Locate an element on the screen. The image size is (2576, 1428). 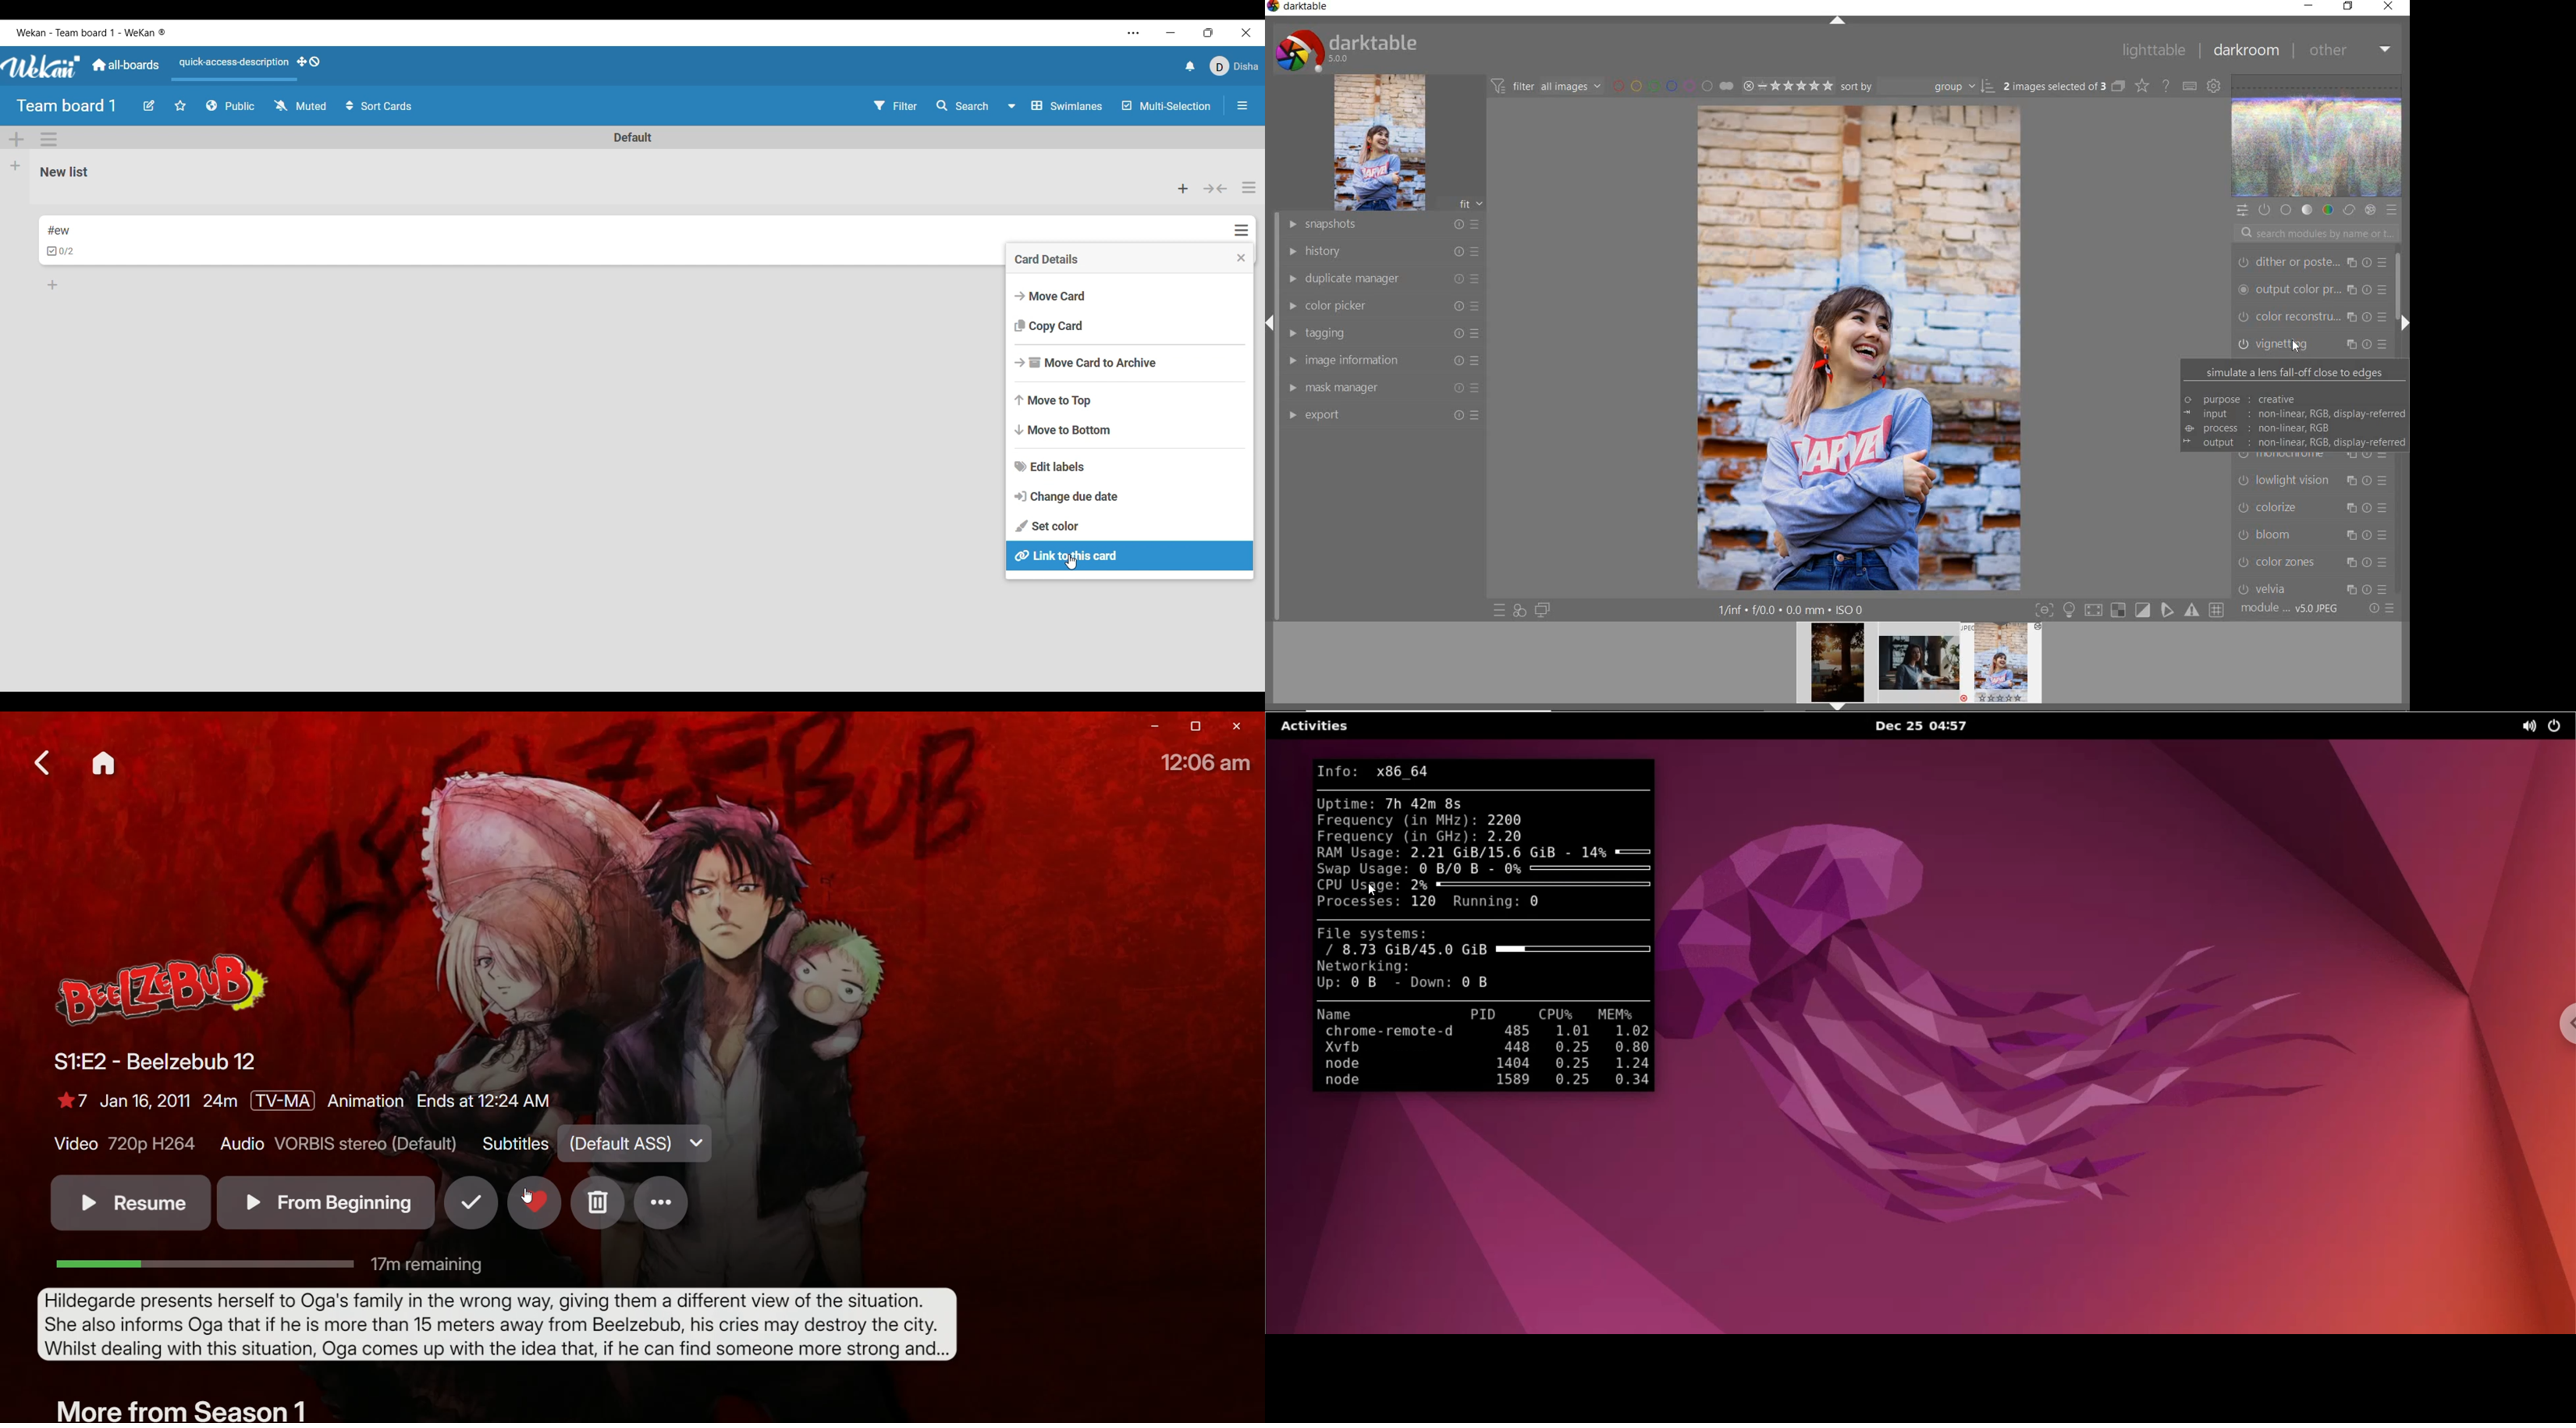
correct is located at coordinates (2350, 211).